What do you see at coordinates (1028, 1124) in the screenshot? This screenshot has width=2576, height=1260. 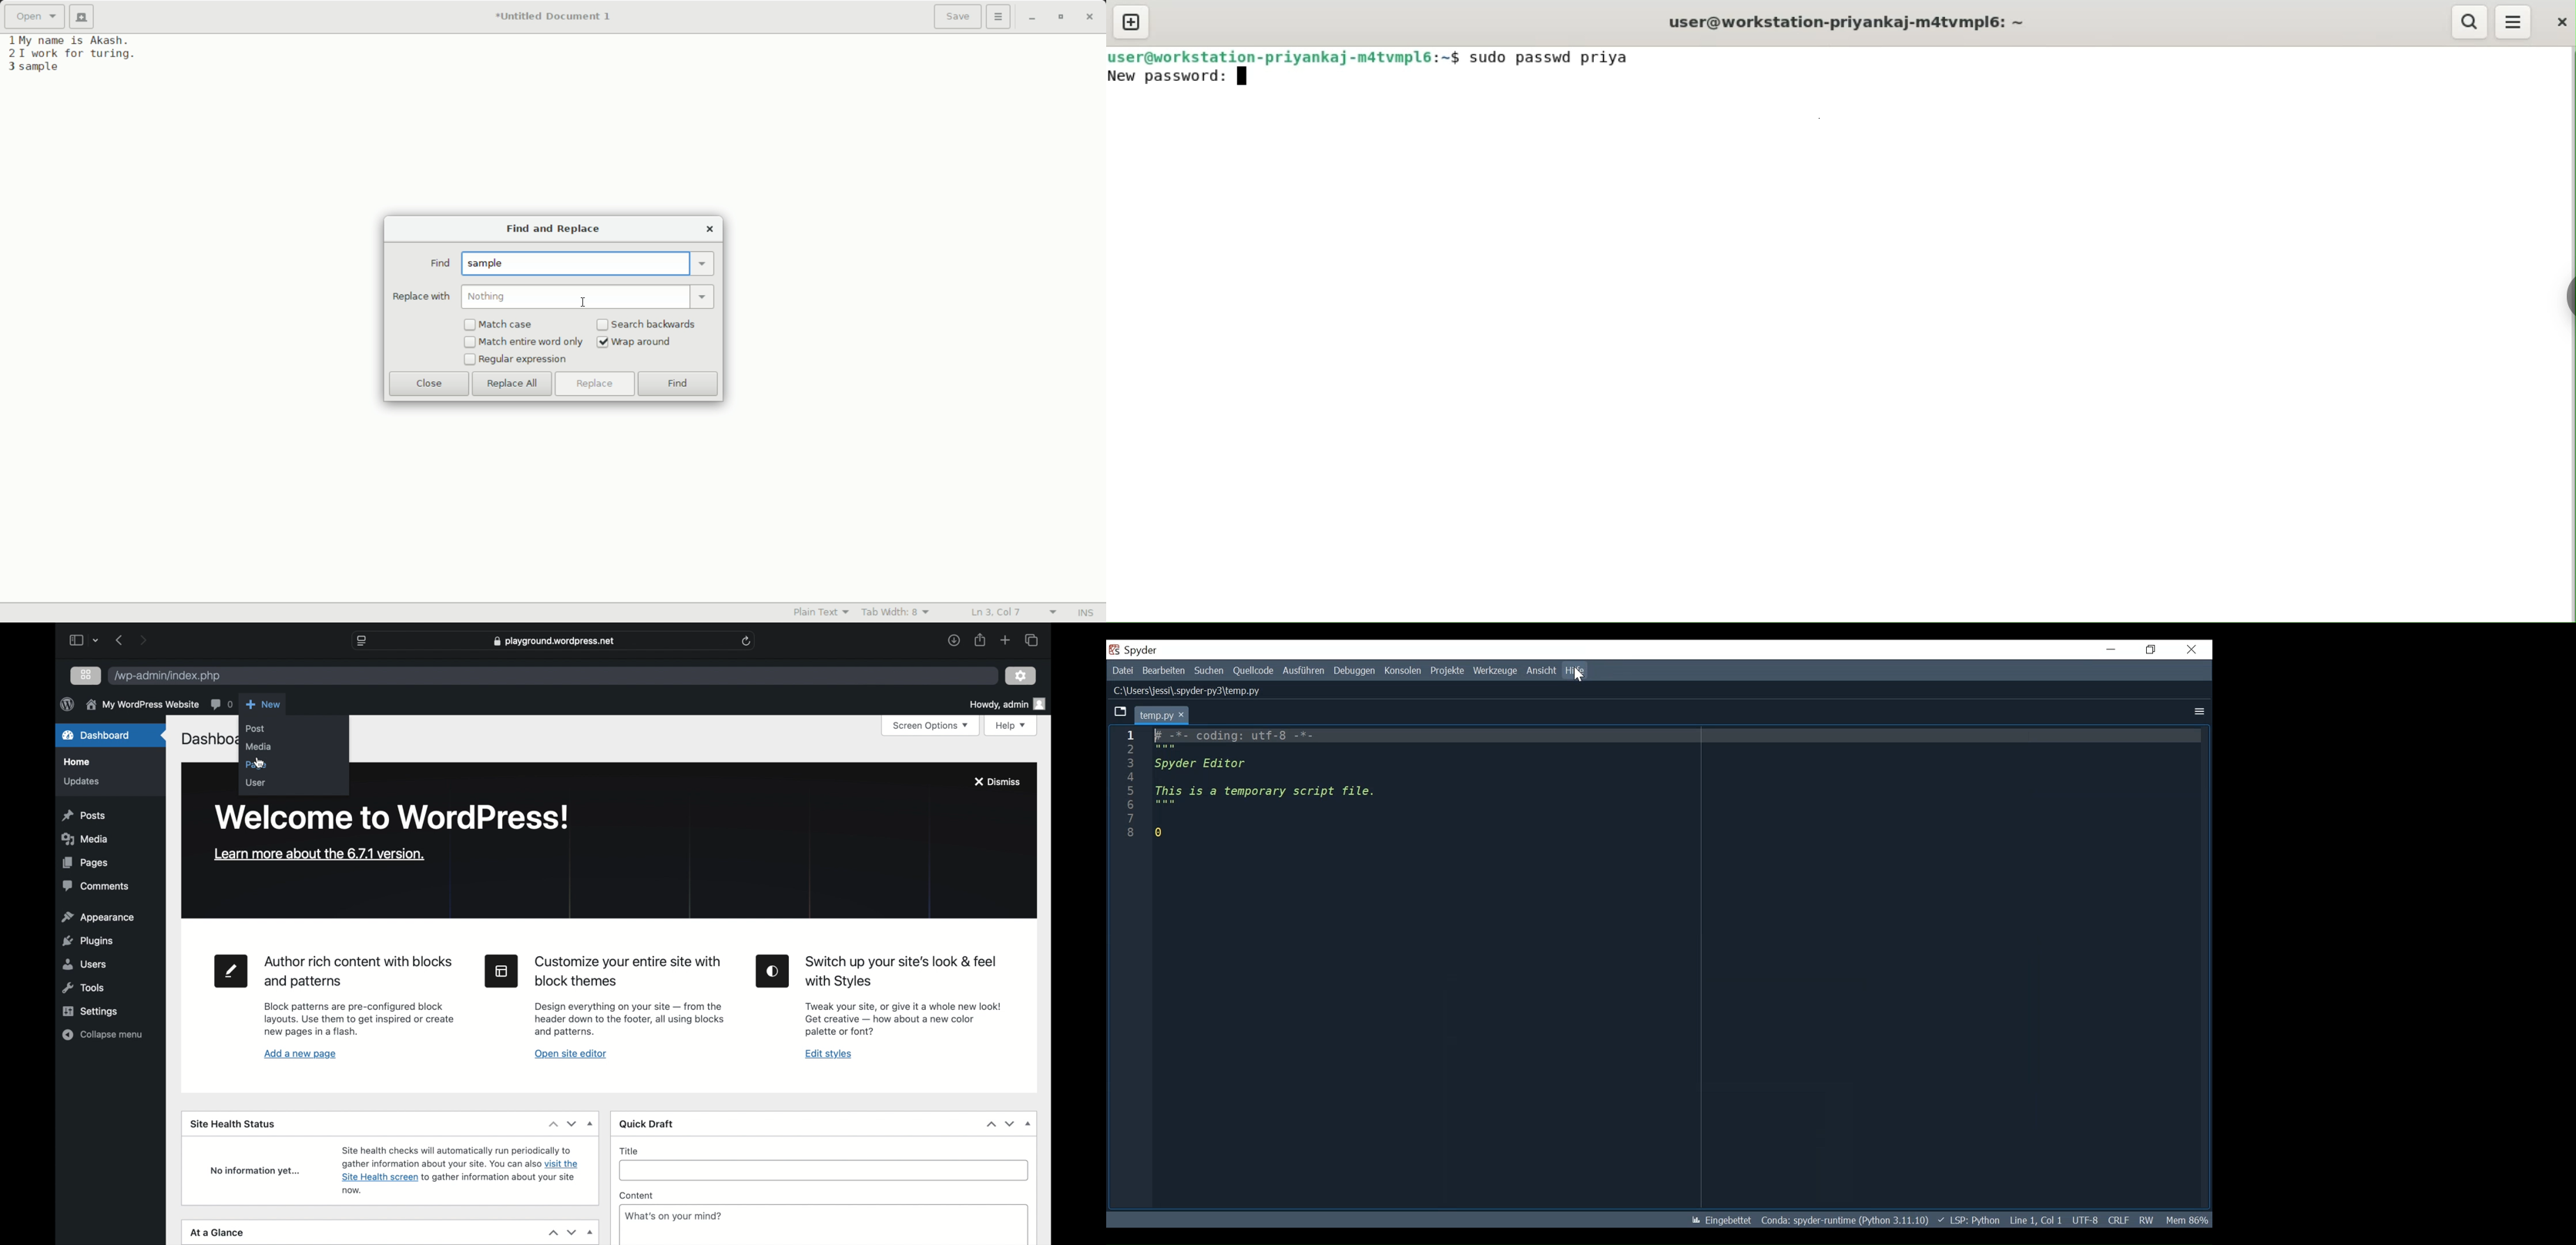 I see `dropdown` at bounding box center [1028, 1124].